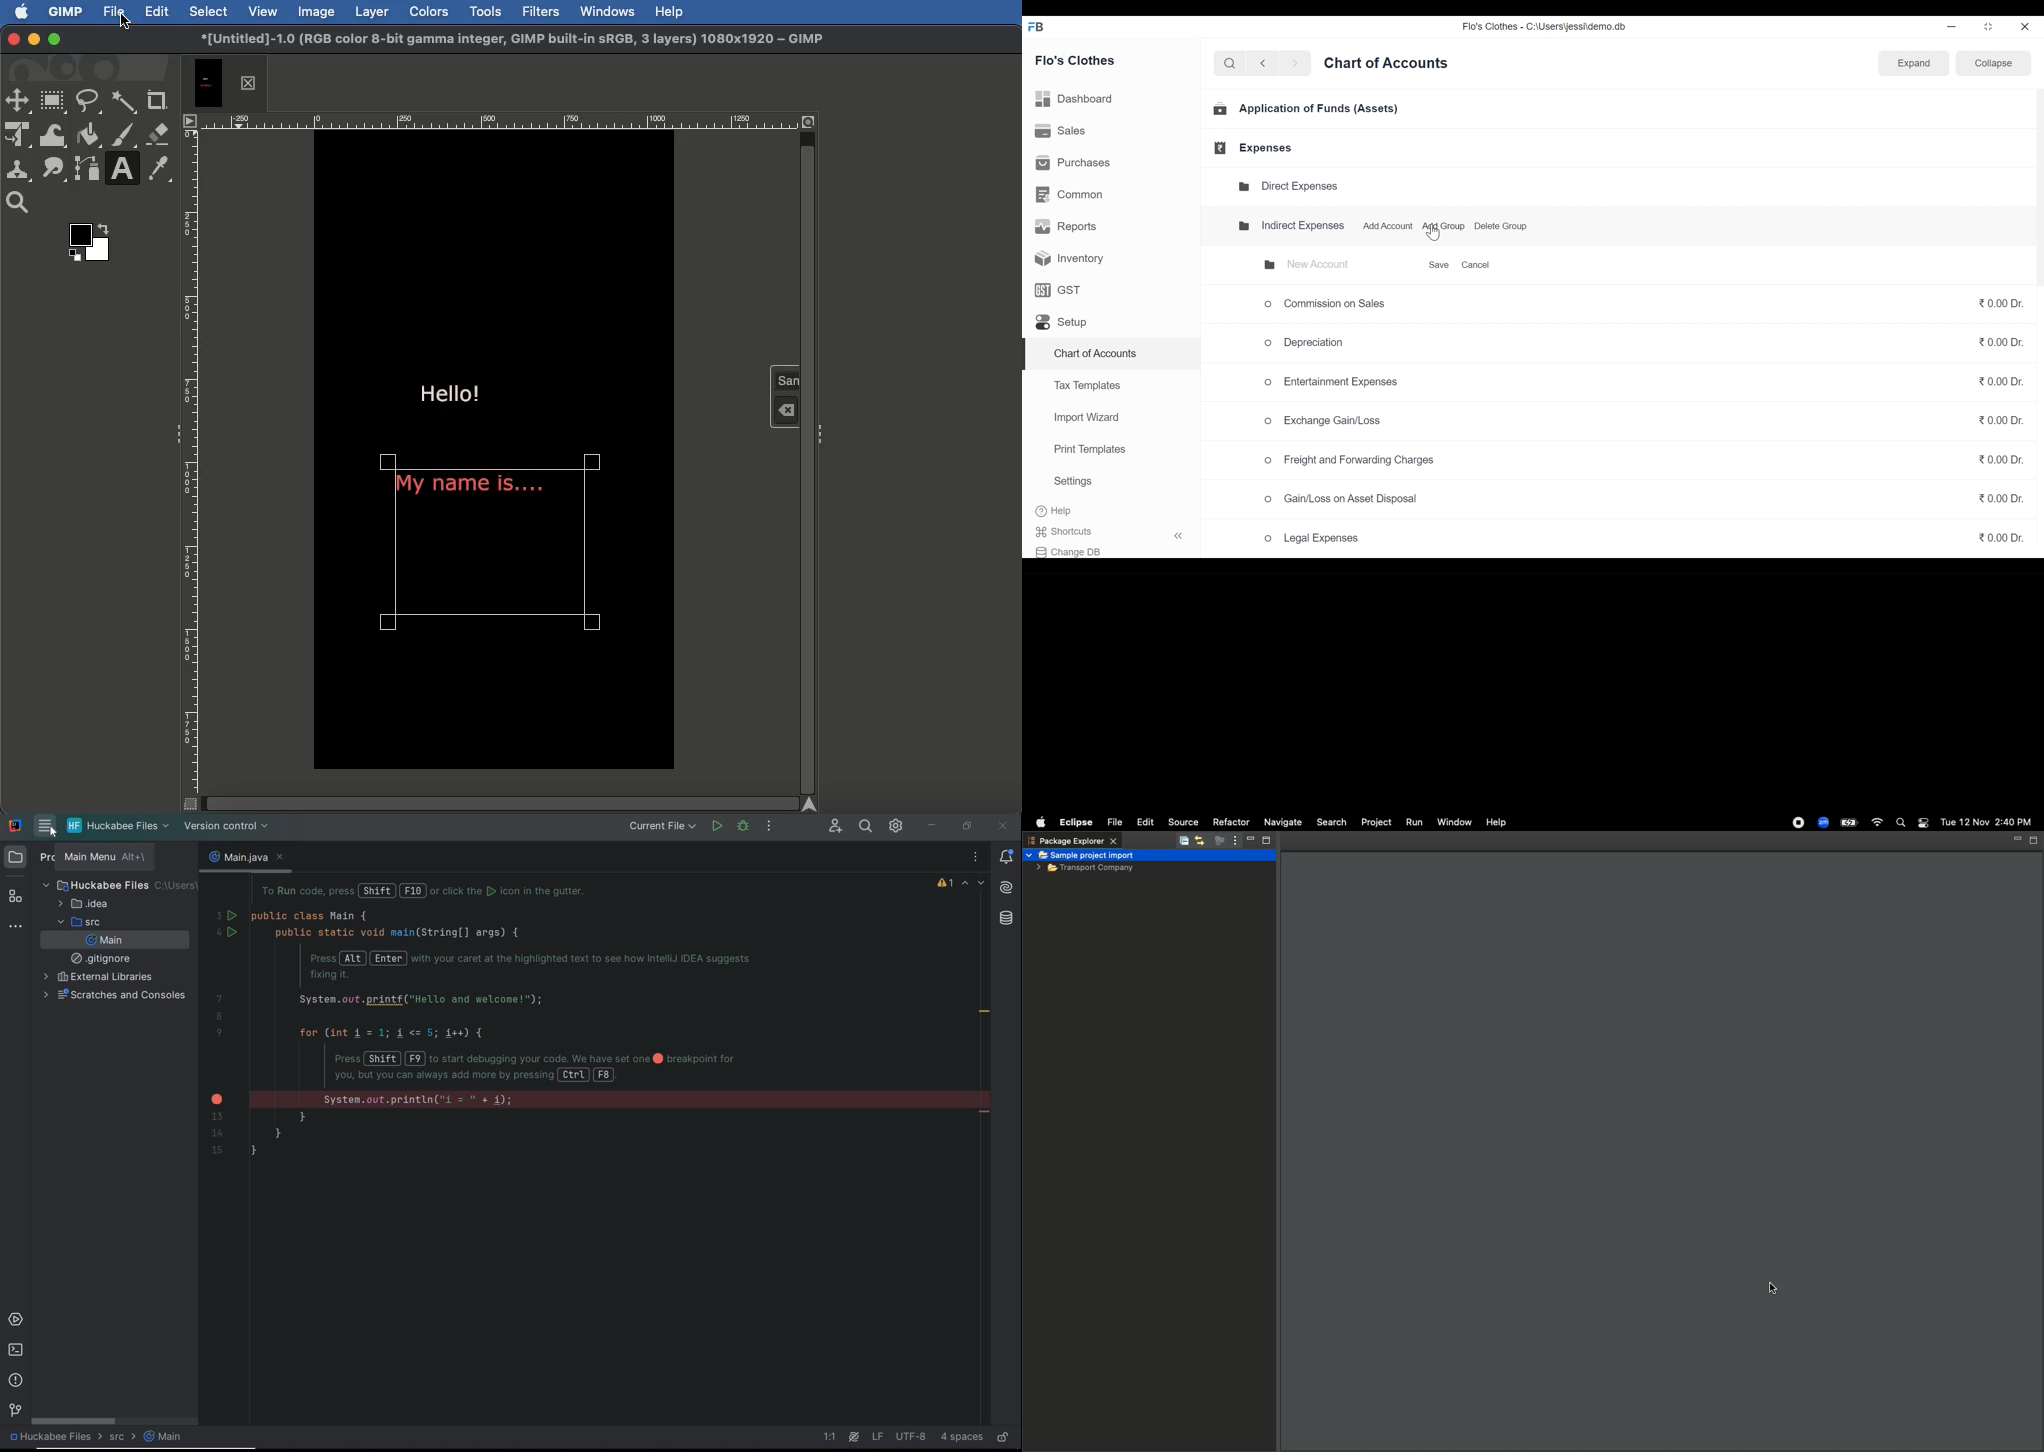 The height and width of the screenshot is (1456, 2044). I want to click on Text selector, so click(592, 540).